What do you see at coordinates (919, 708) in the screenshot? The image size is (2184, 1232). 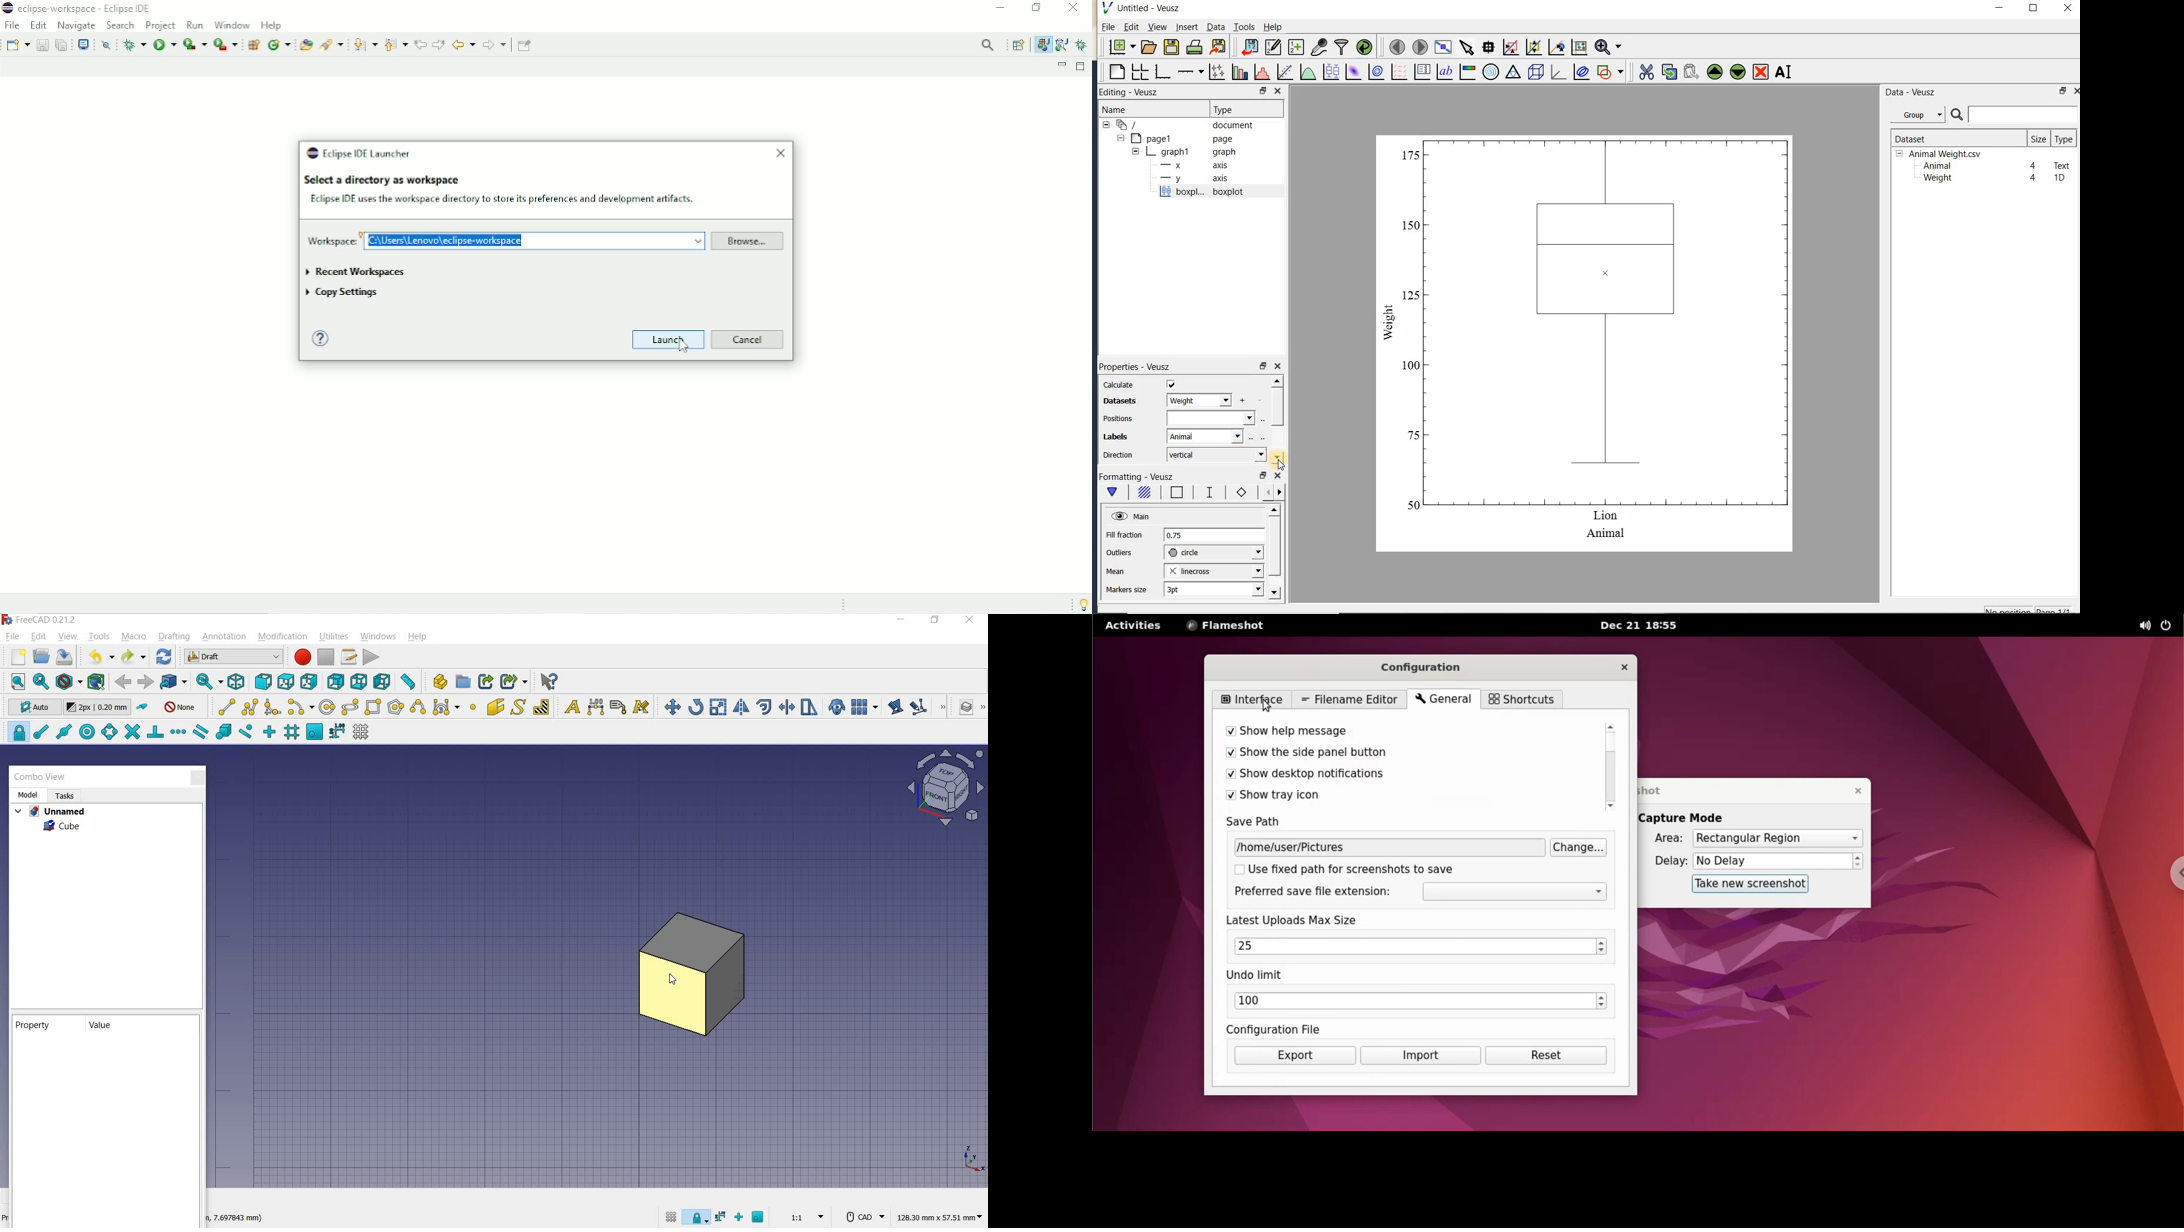 I see `subelement highlight` at bounding box center [919, 708].